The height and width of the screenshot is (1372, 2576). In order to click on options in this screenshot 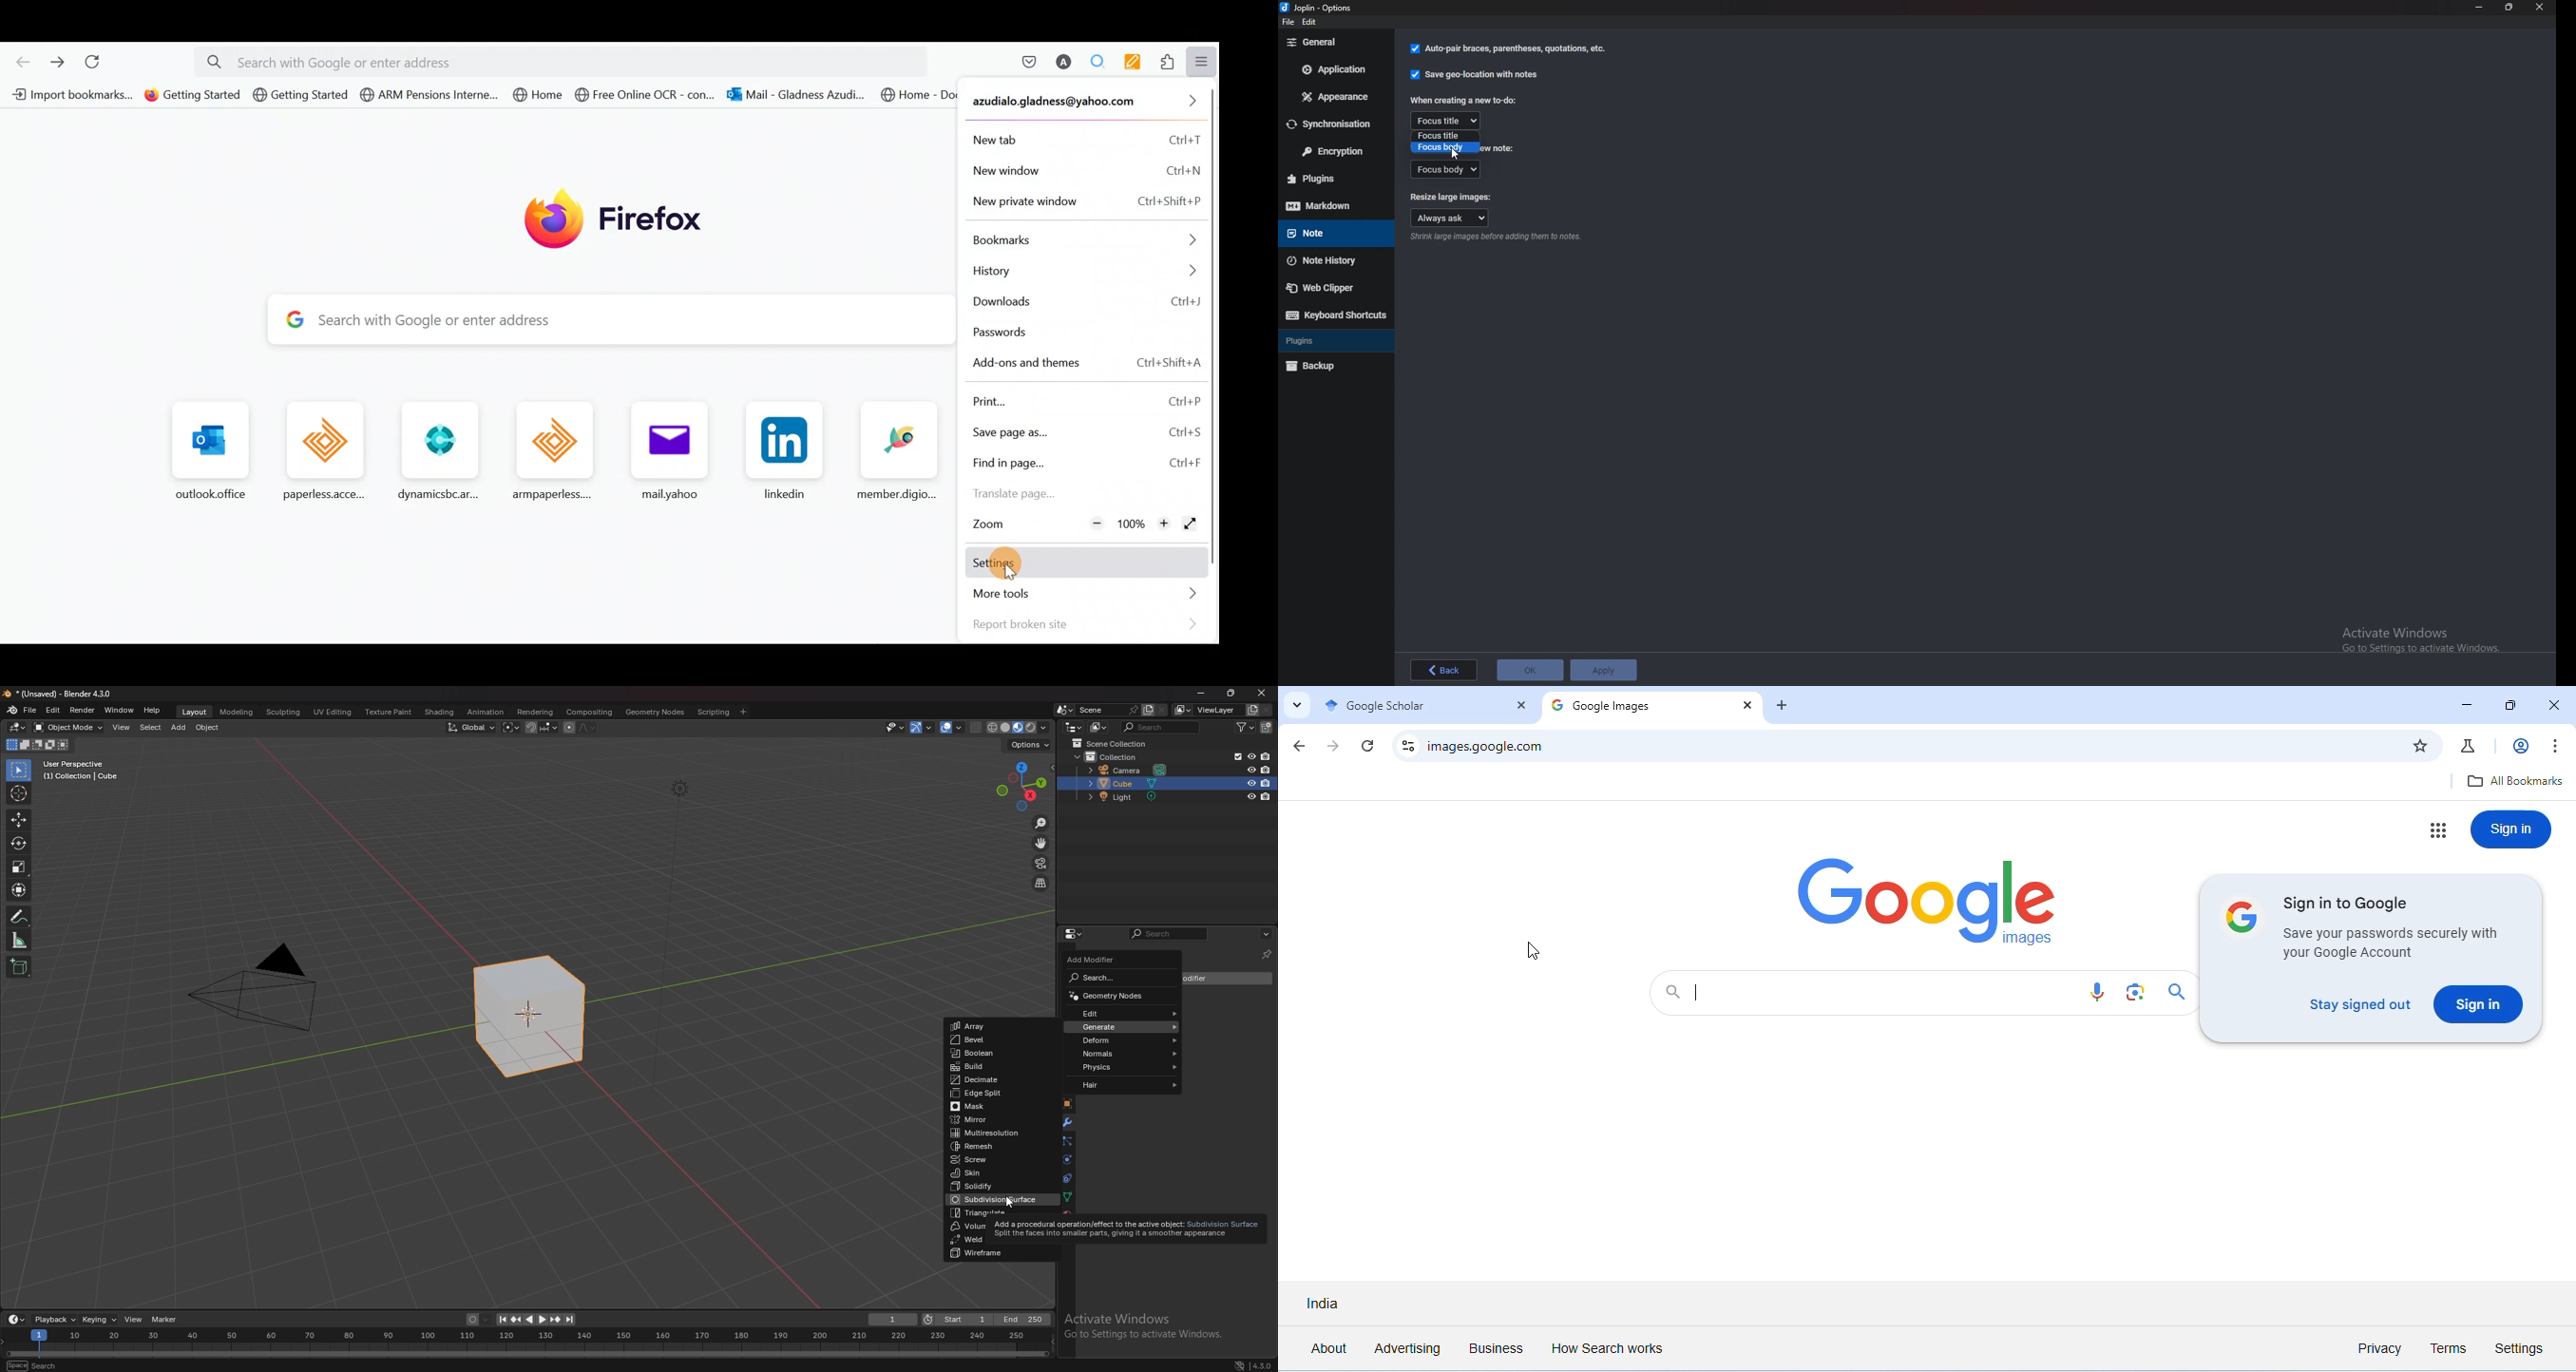, I will do `click(1322, 7)`.